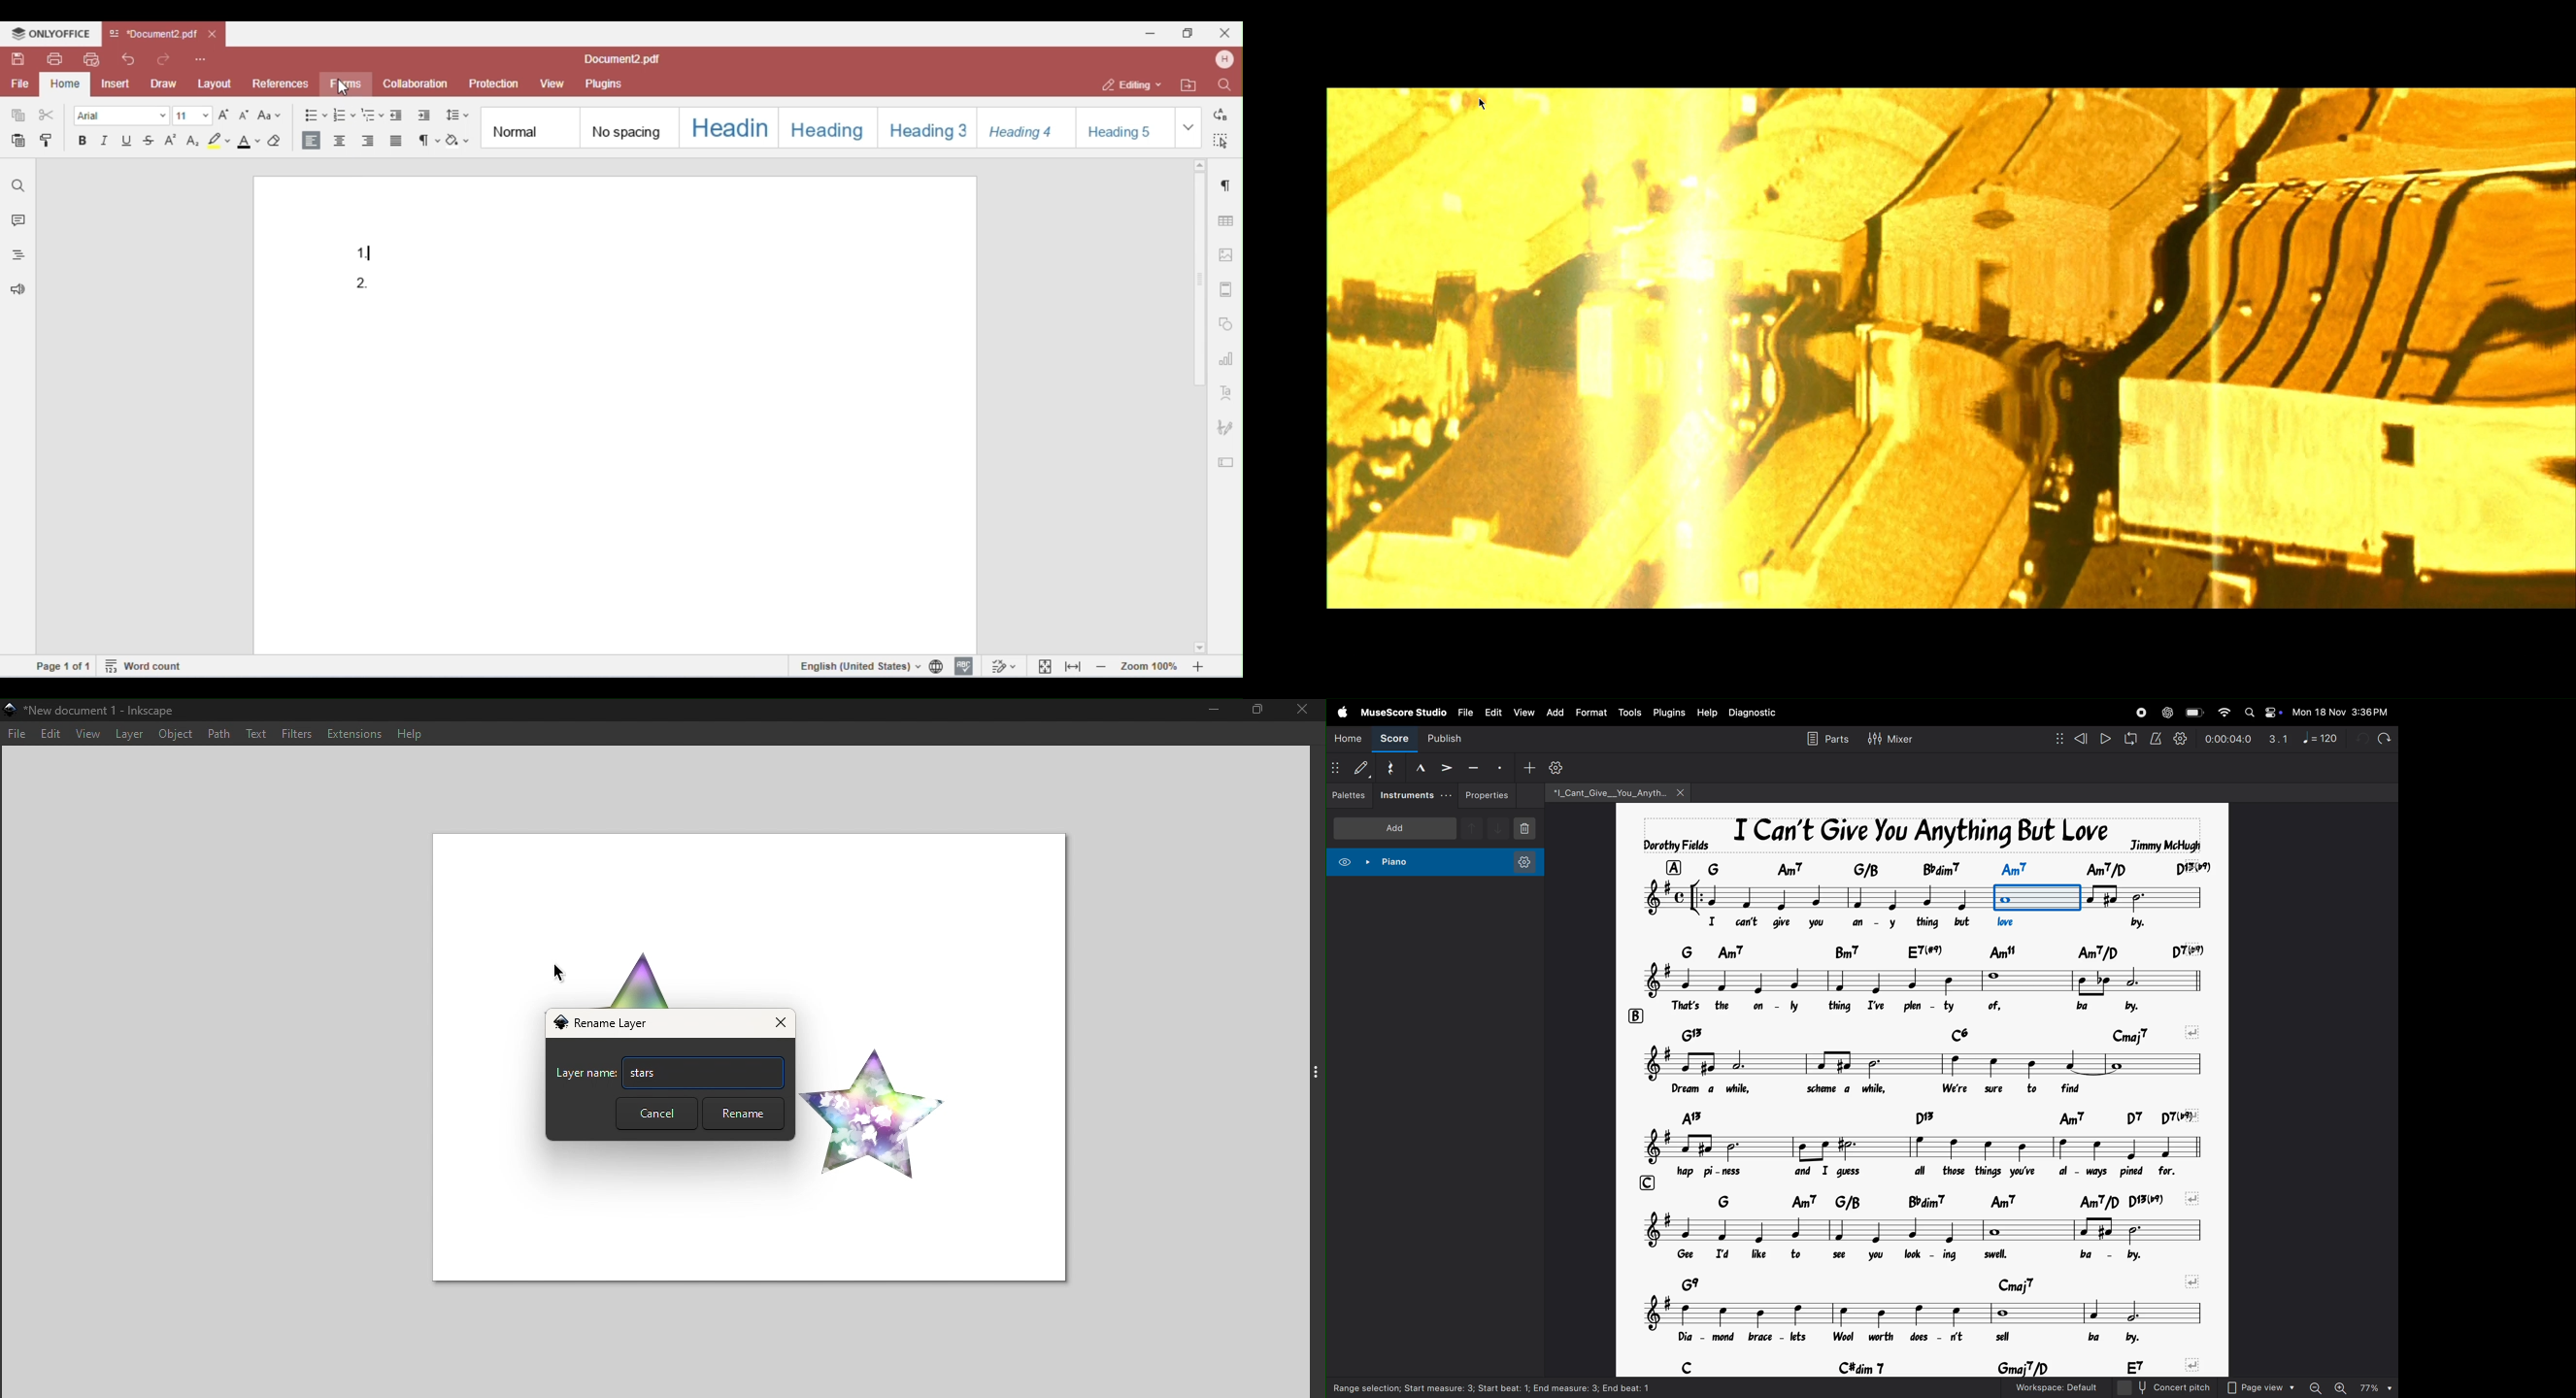 This screenshot has width=2576, height=1400. Describe the element at coordinates (1826, 738) in the screenshot. I see `parts` at that location.